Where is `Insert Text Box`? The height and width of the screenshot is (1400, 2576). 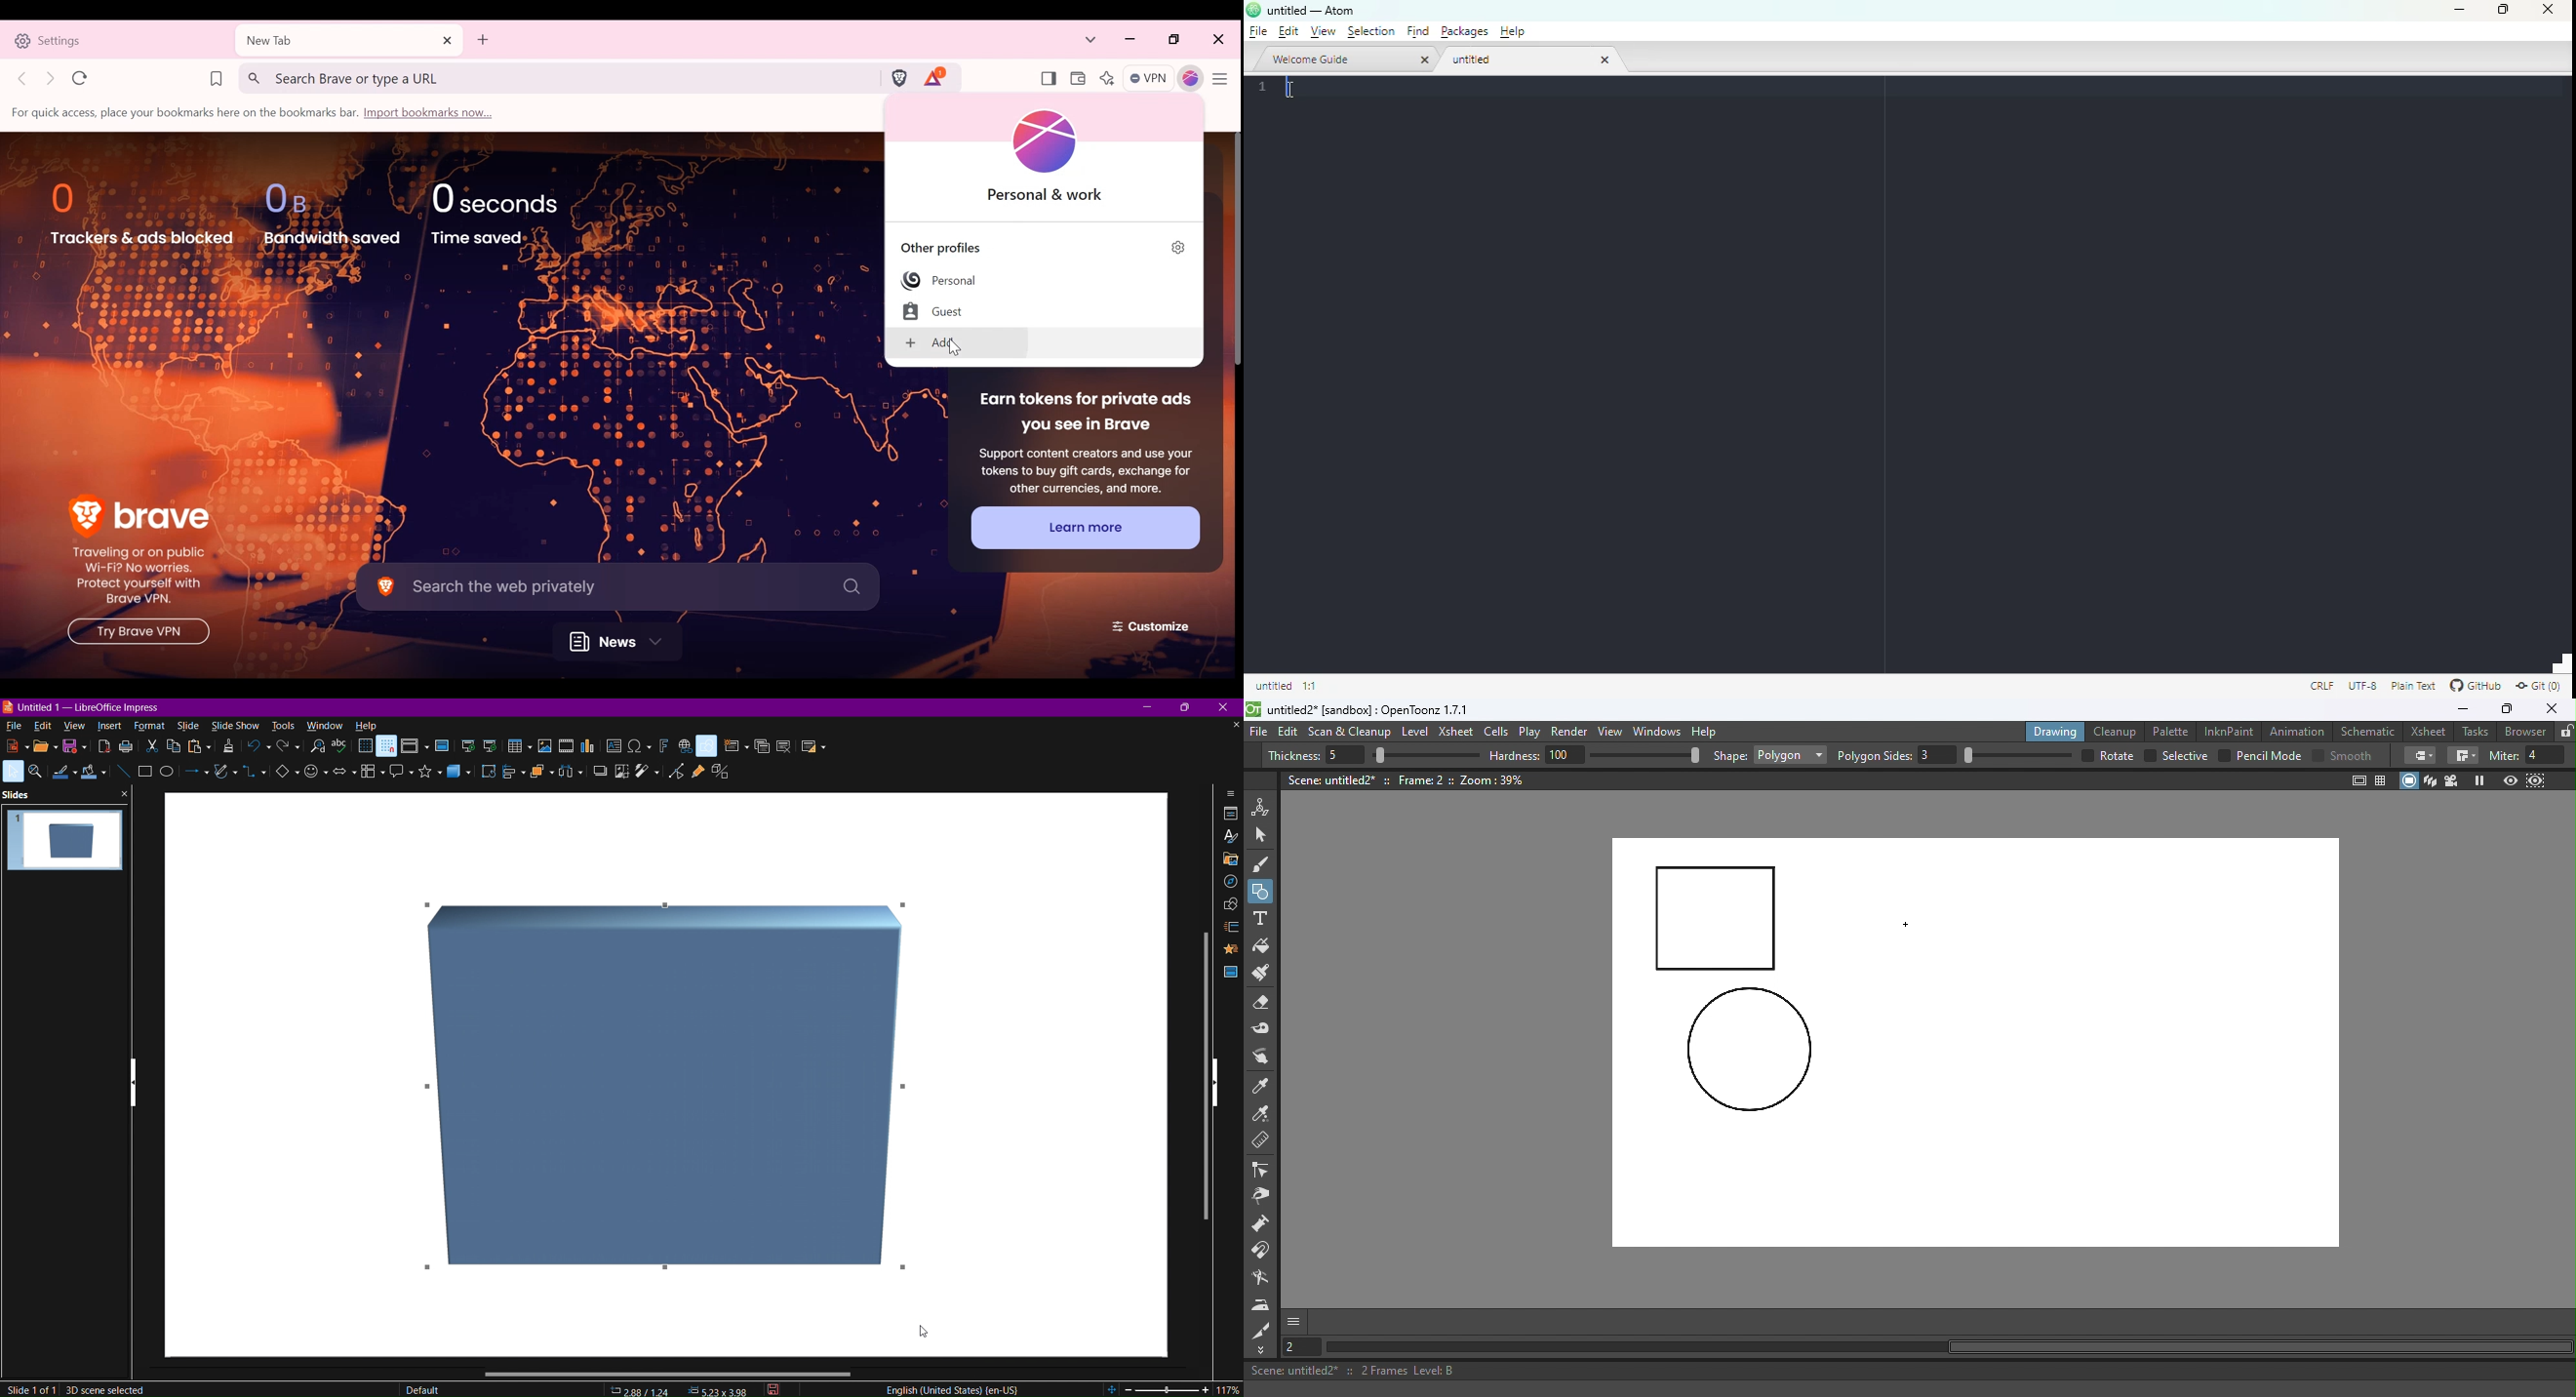 Insert Text Box is located at coordinates (616, 746).